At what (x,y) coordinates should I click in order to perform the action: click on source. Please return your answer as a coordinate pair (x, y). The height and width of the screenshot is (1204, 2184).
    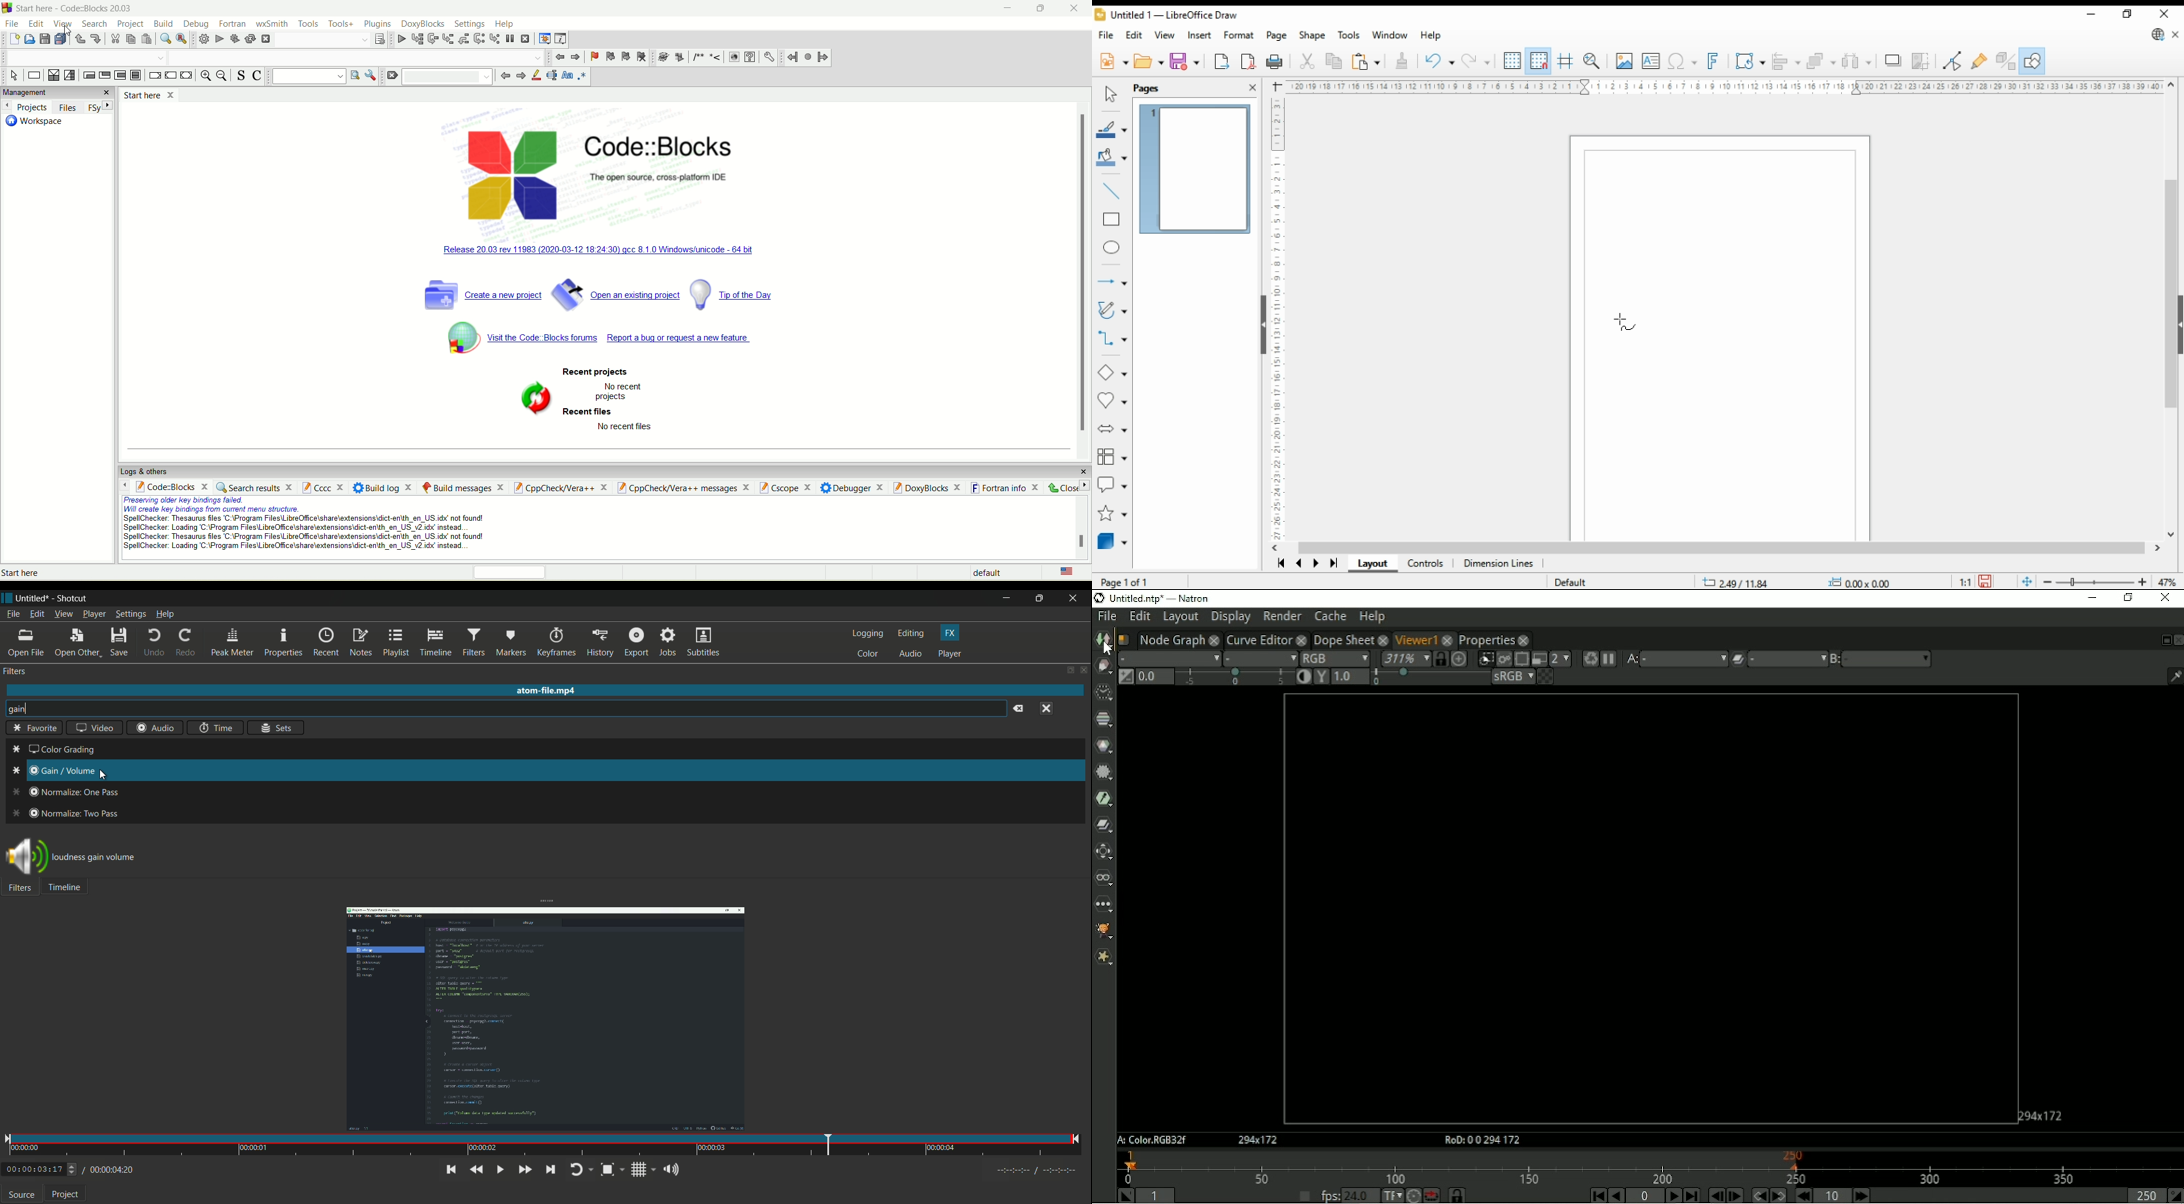
    Looking at the image, I should click on (22, 1194).